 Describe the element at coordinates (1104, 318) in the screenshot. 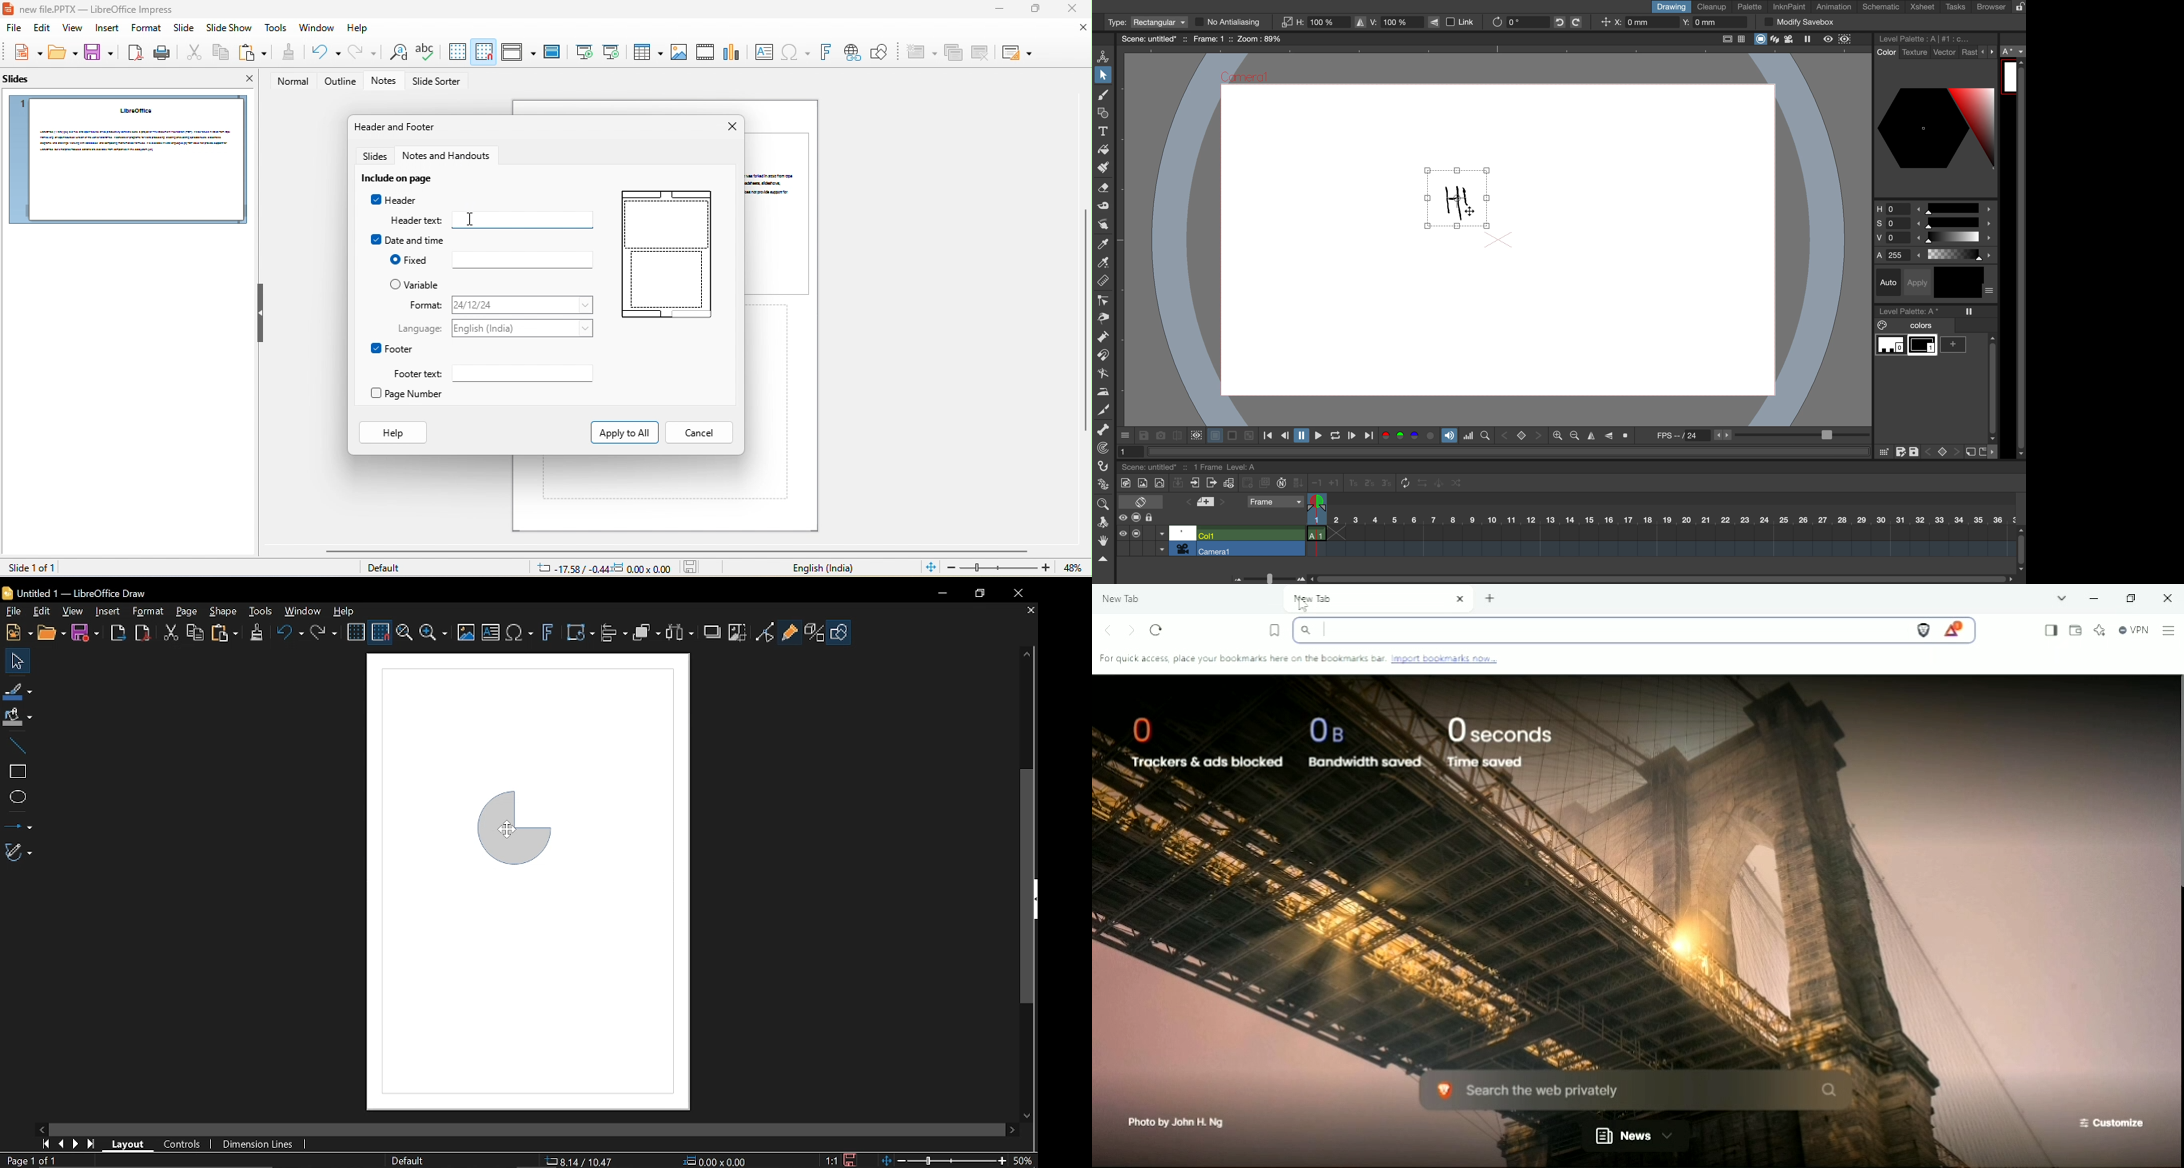

I see `pinch tool` at that location.